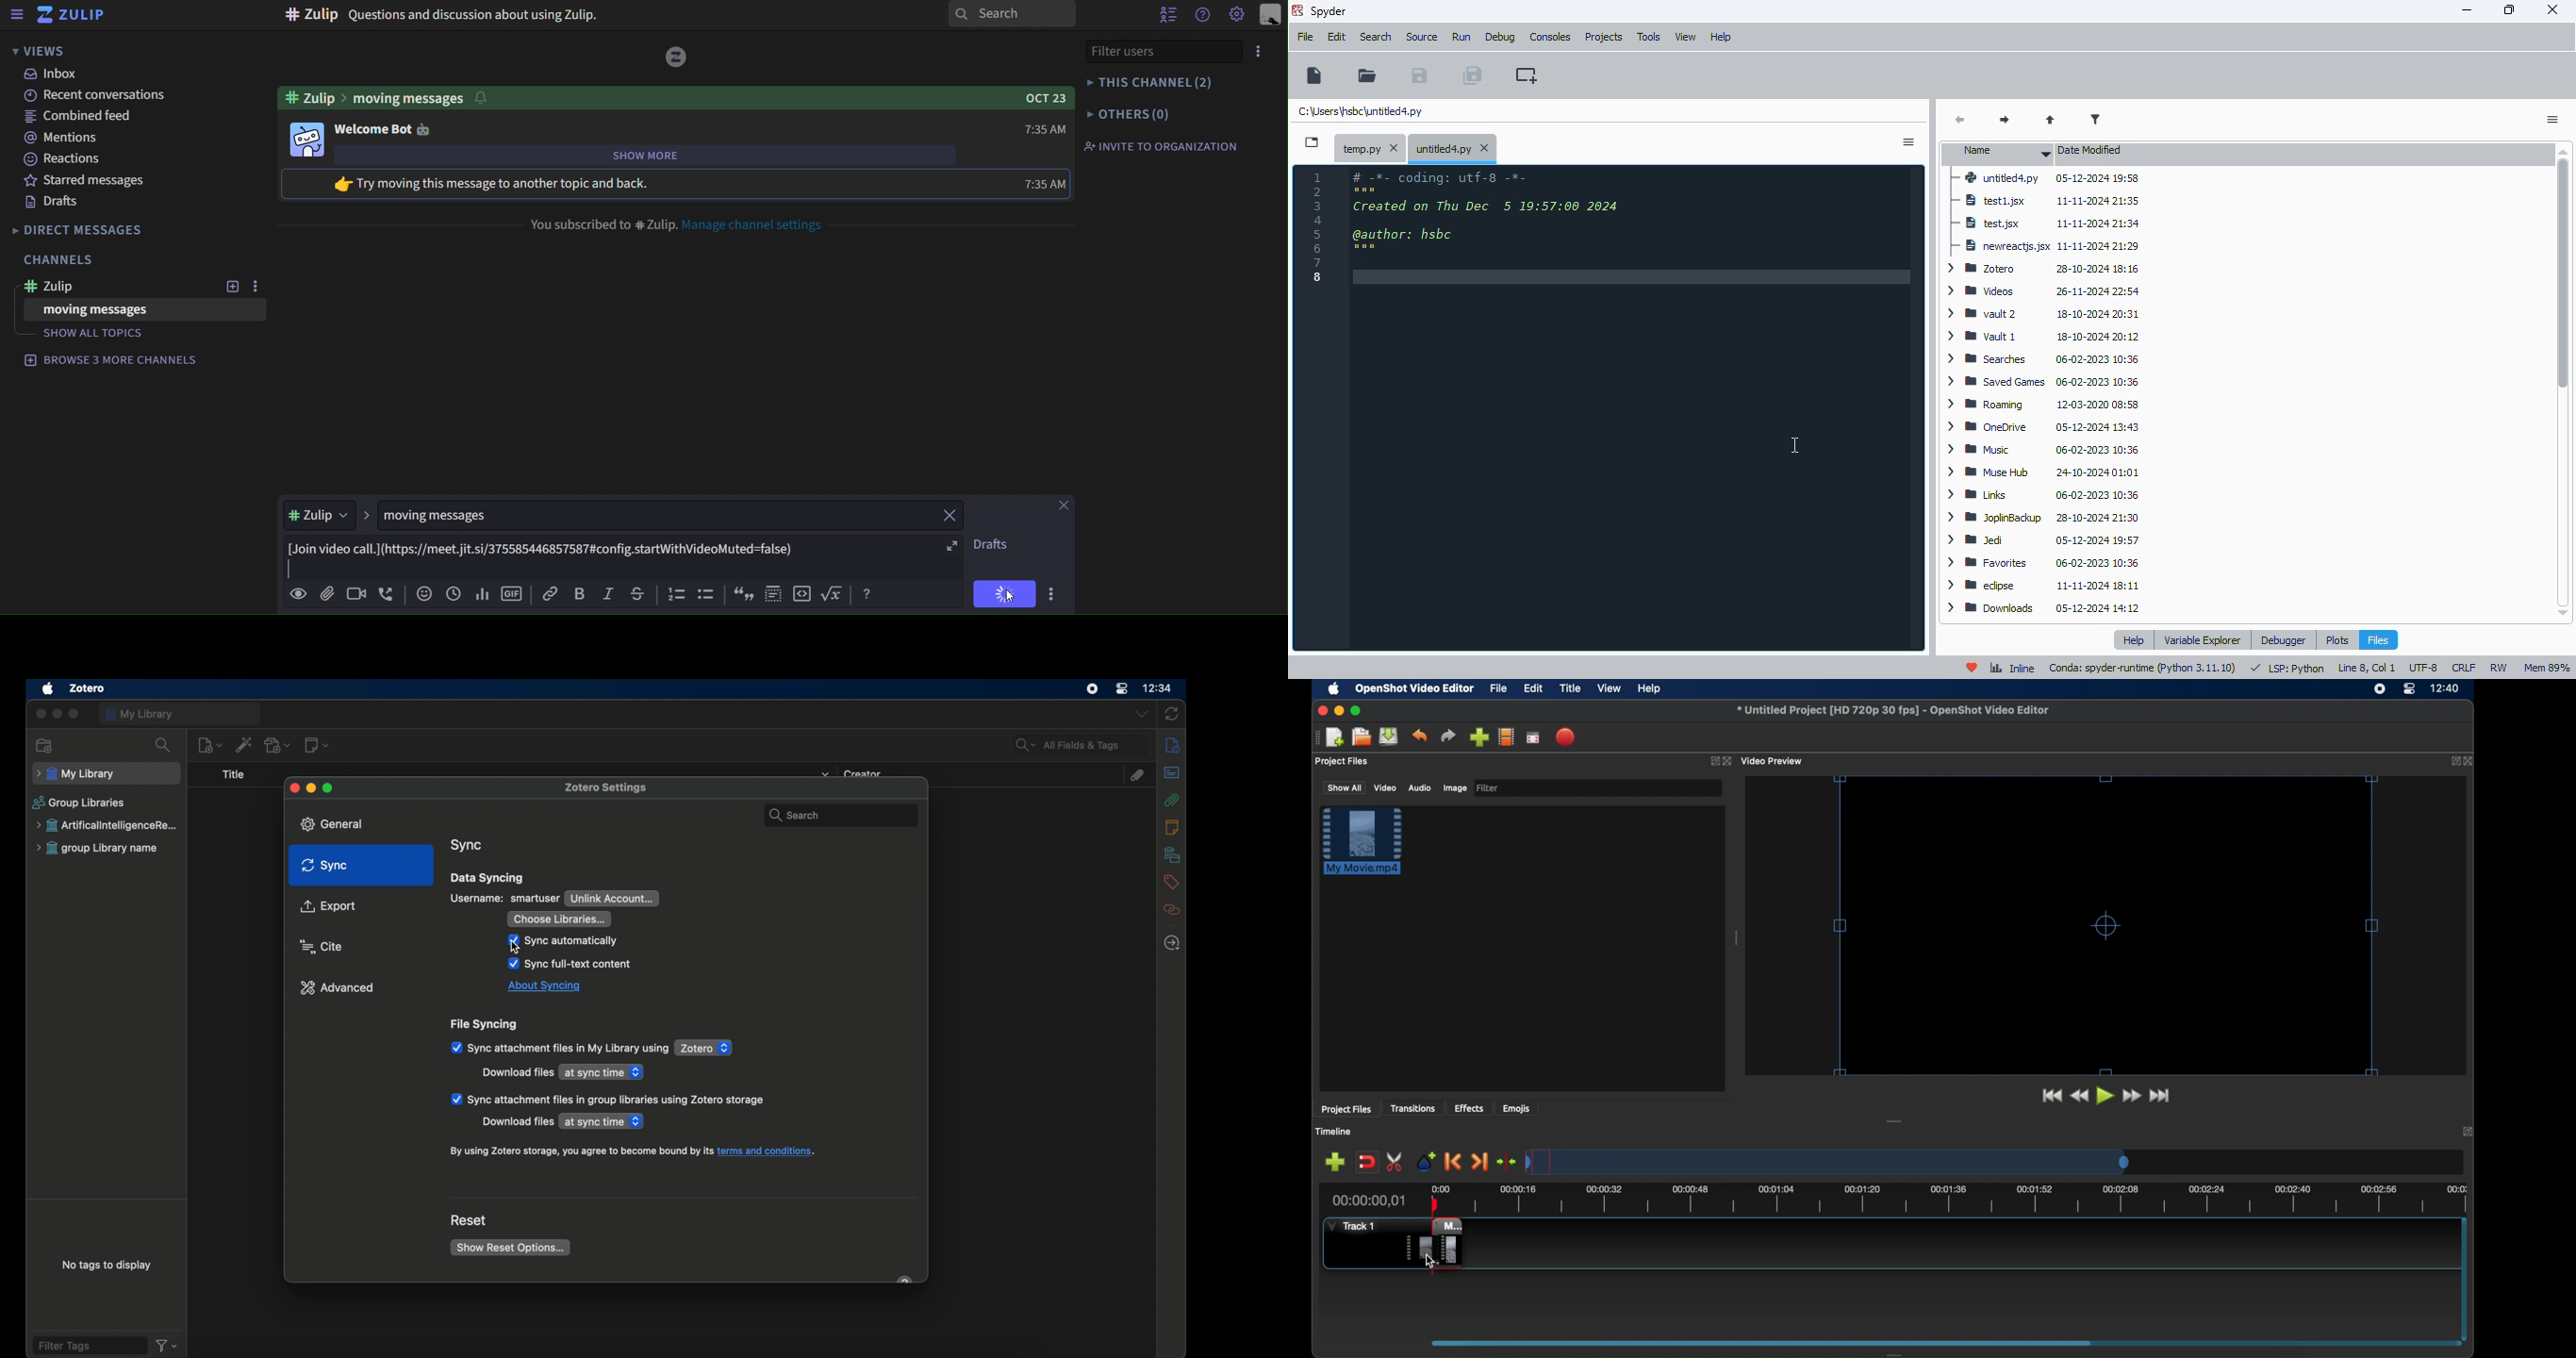 The height and width of the screenshot is (1372, 2576). Describe the element at coordinates (98, 849) in the screenshot. I see `group library` at that location.